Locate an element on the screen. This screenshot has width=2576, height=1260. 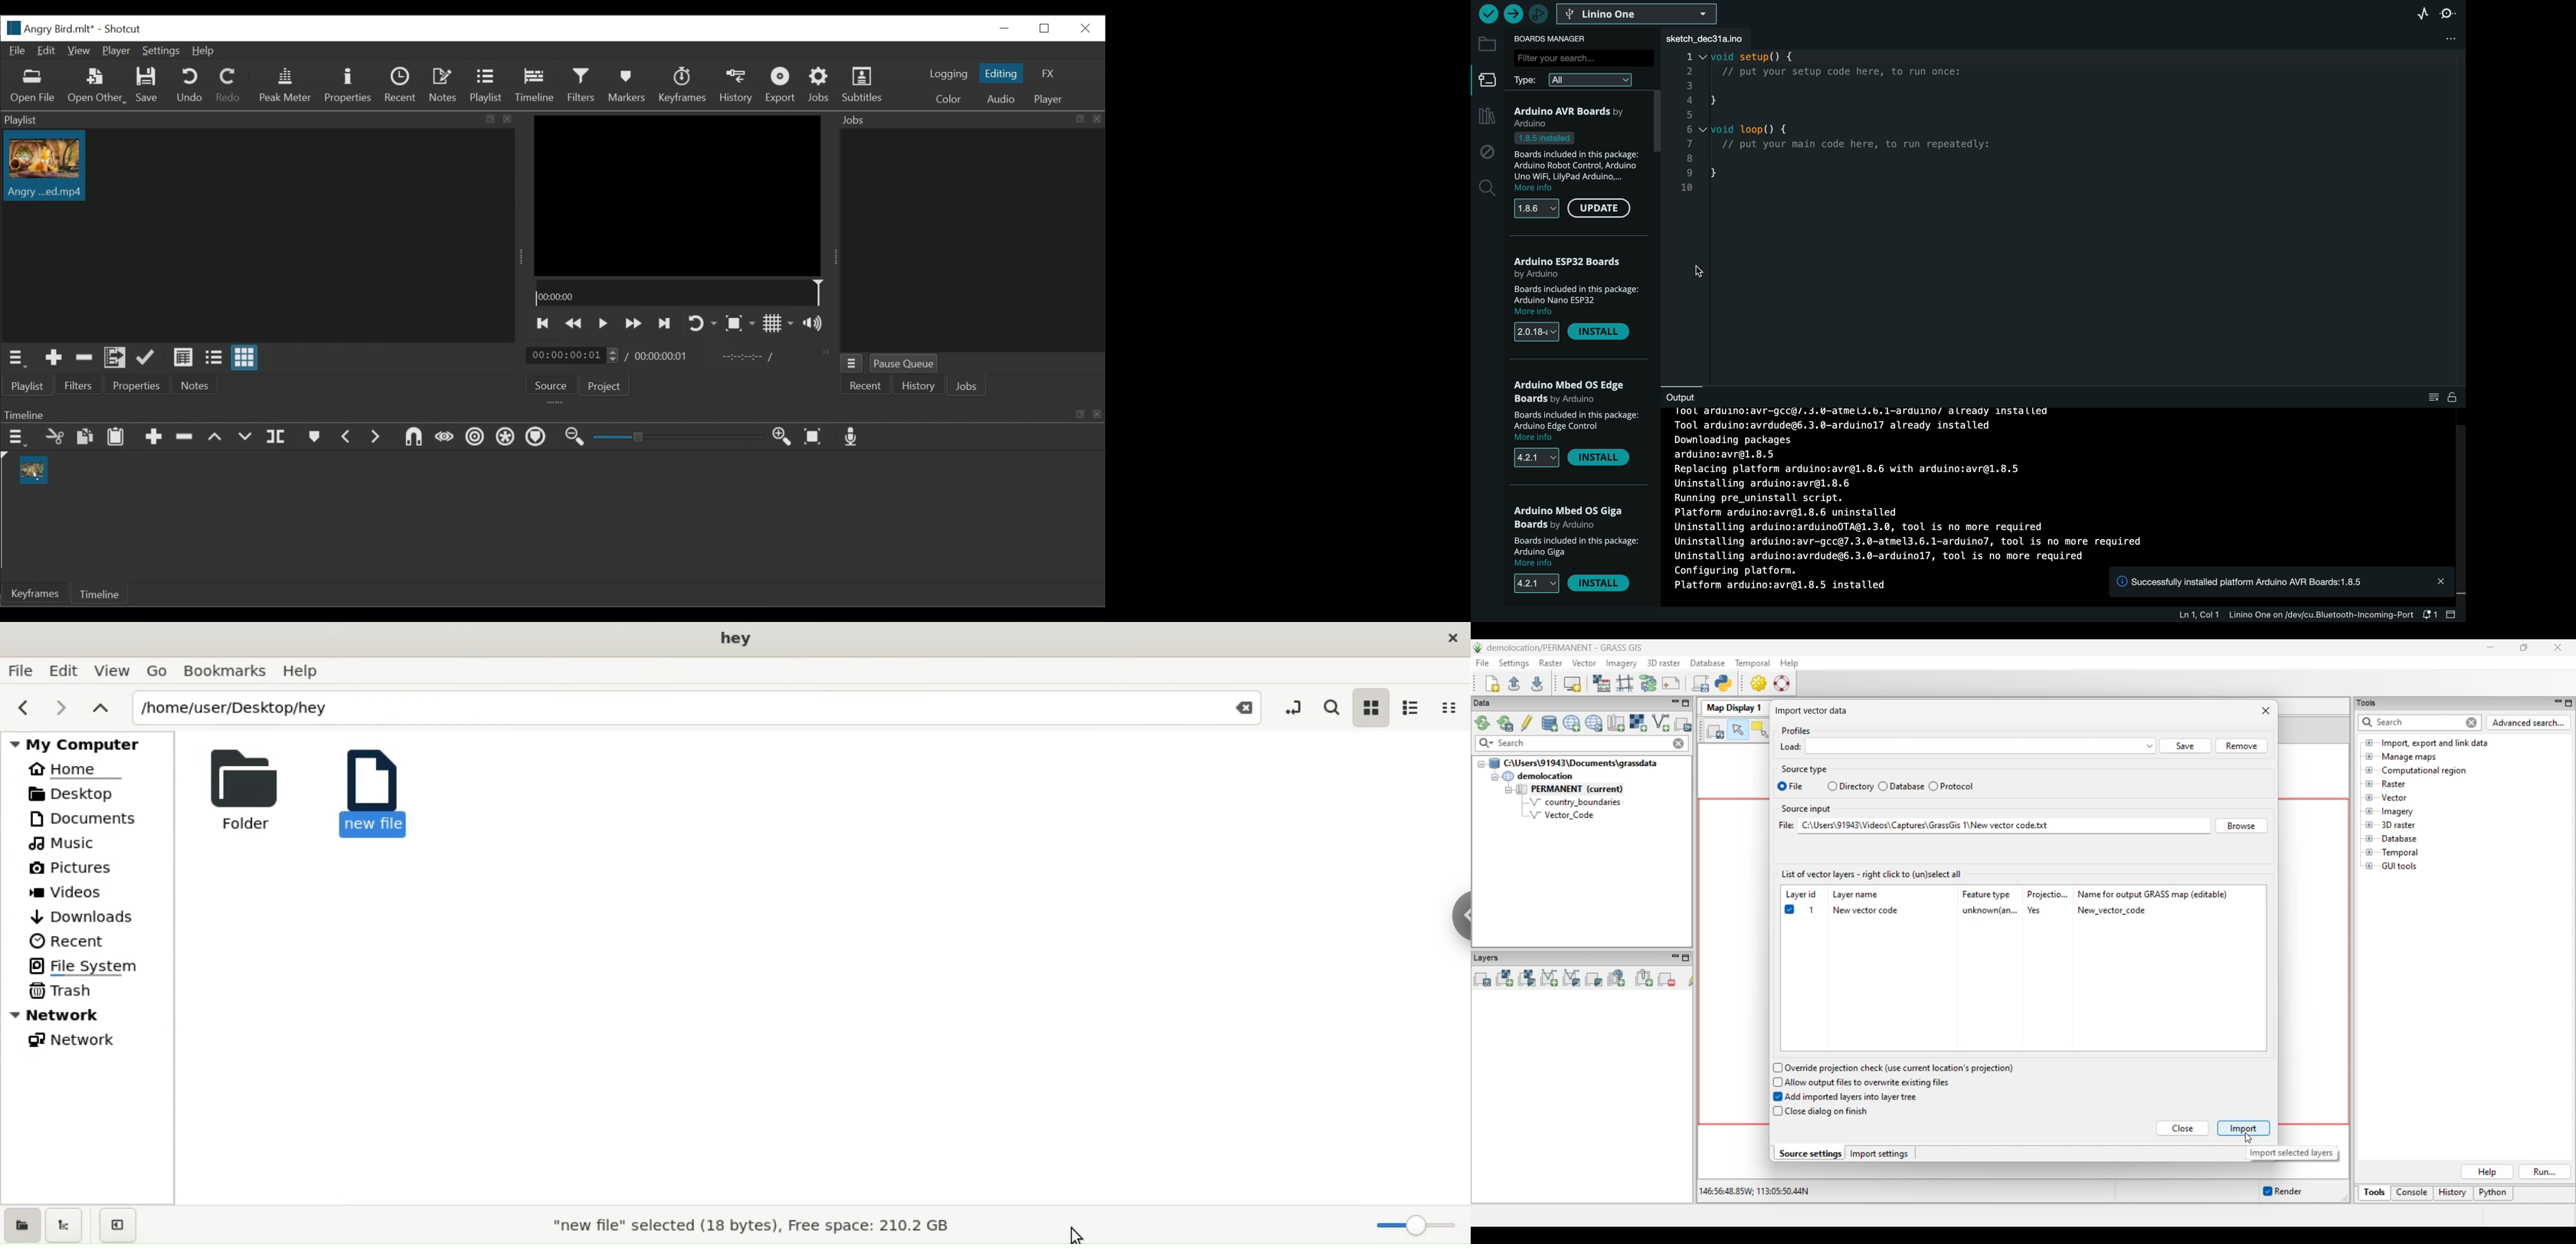
notification is located at coordinates (2454, 613).